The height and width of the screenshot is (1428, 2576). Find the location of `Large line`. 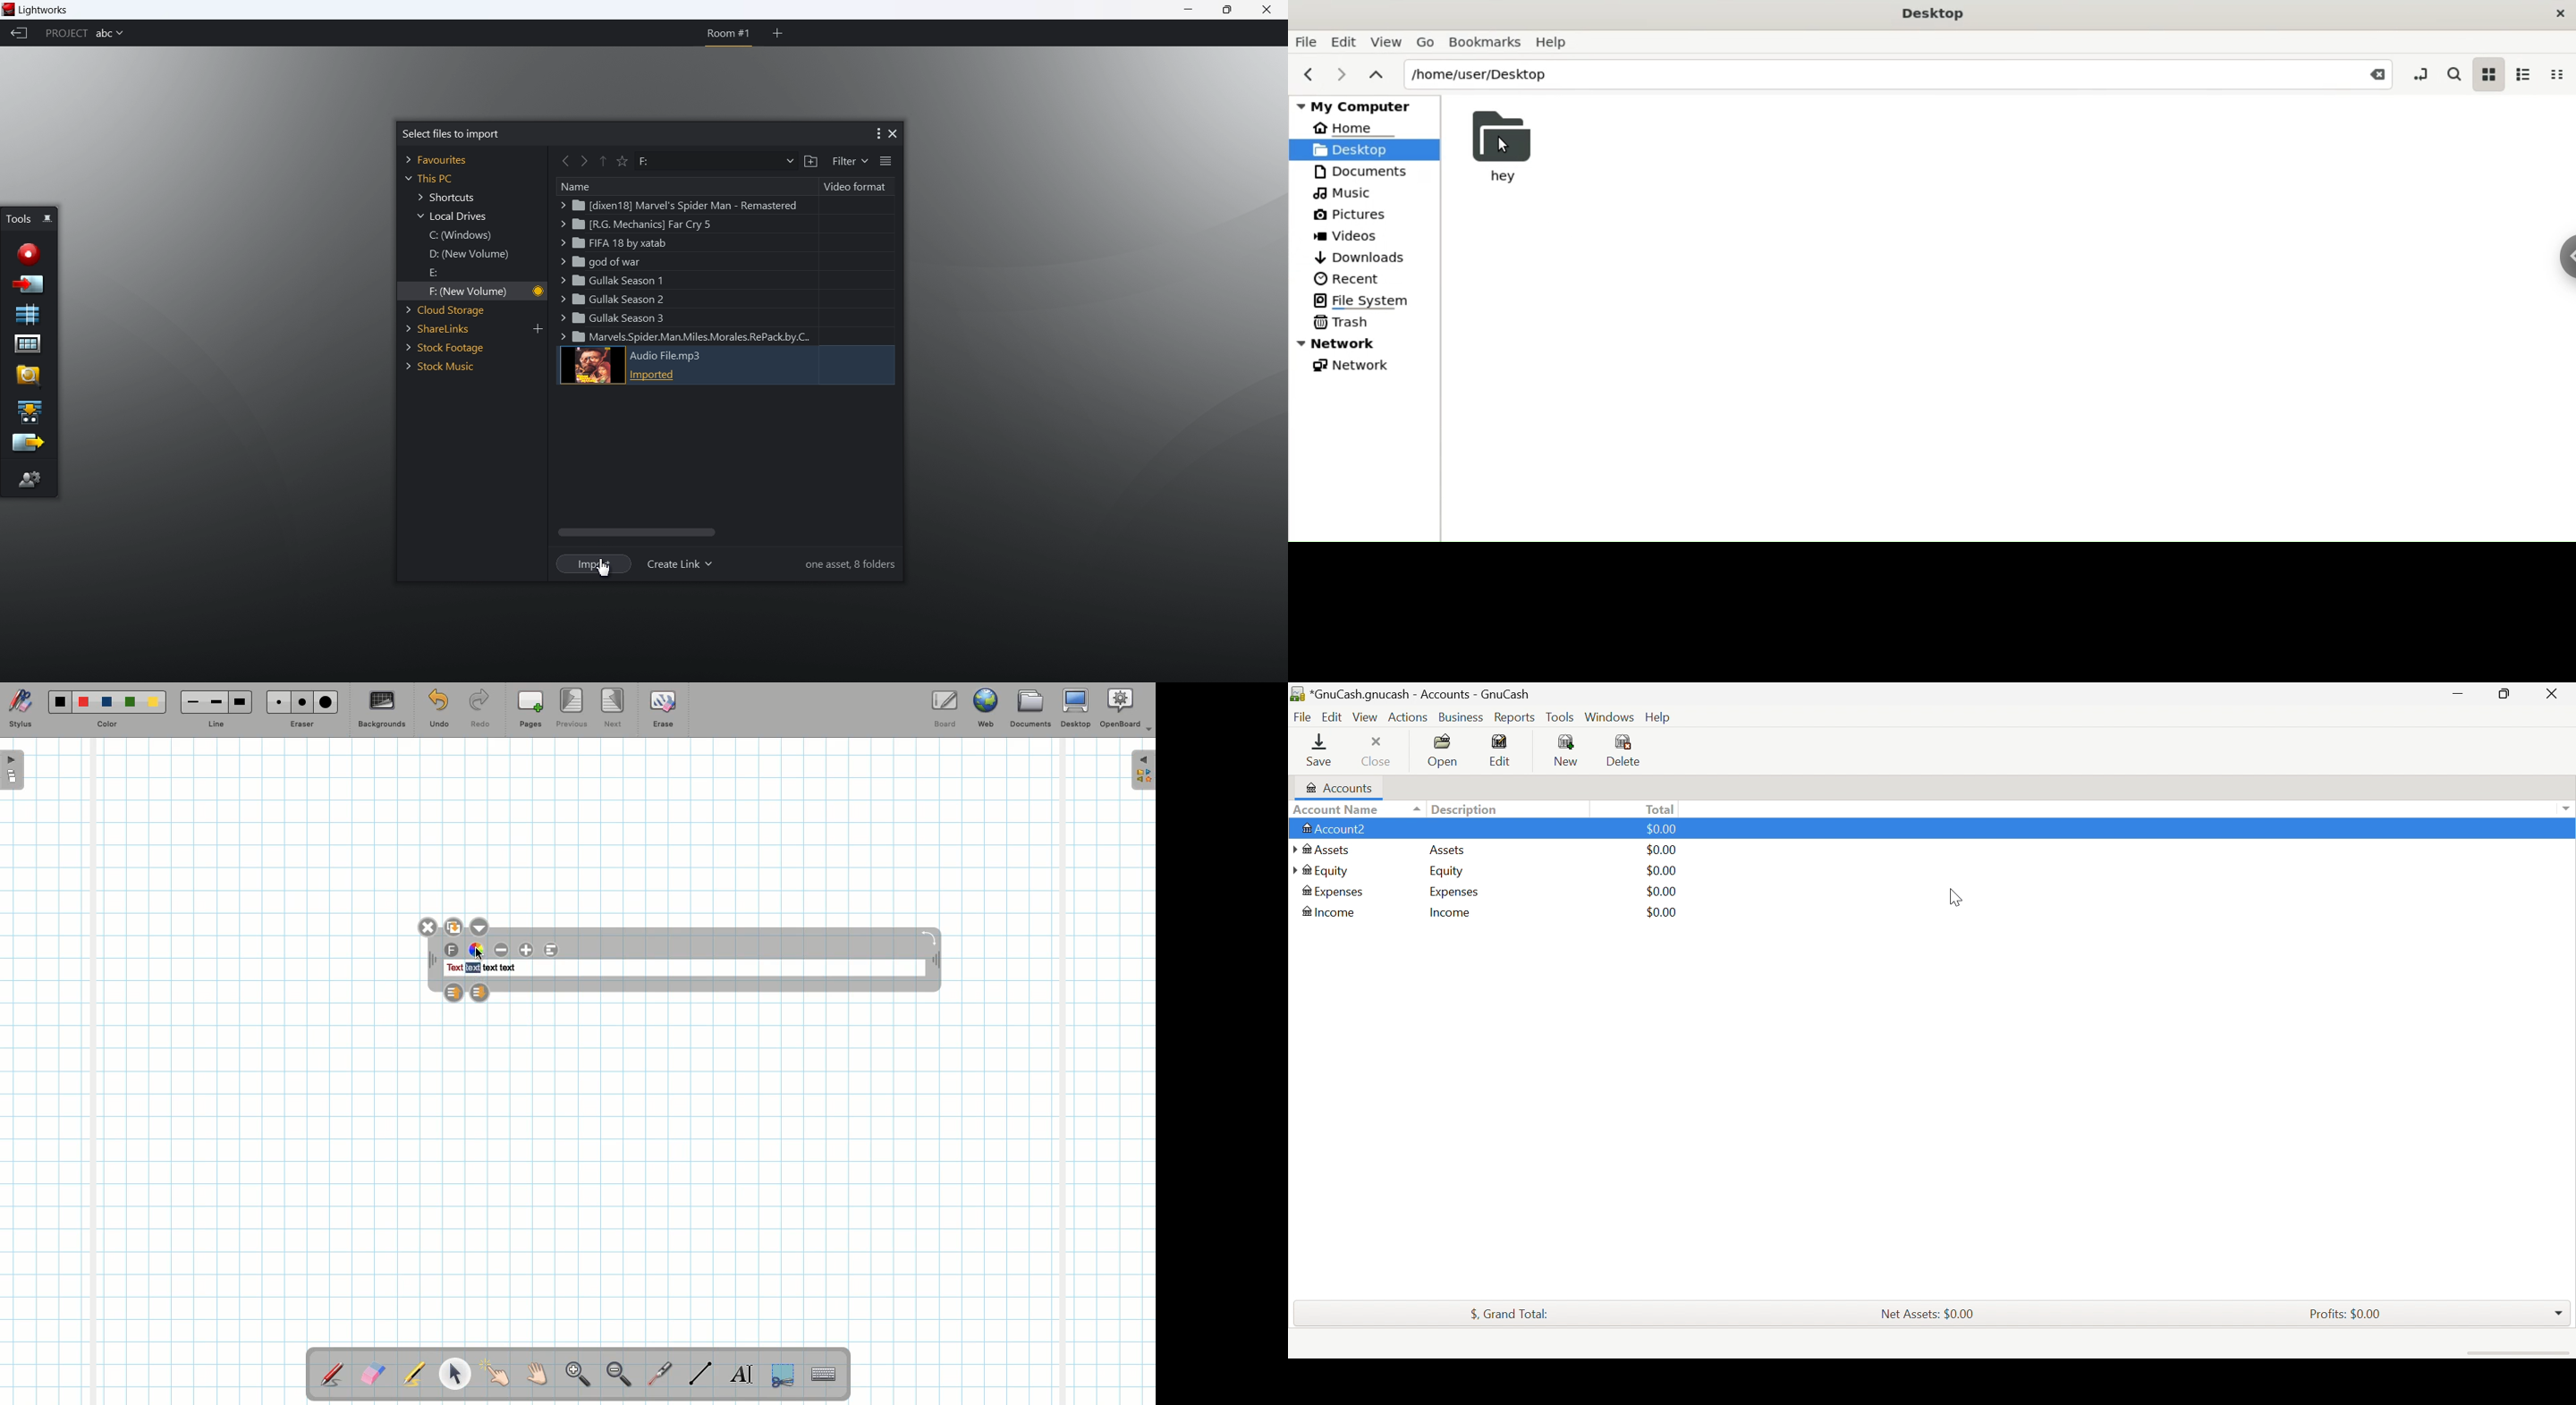

Large line is located at coordinates (241, 702).